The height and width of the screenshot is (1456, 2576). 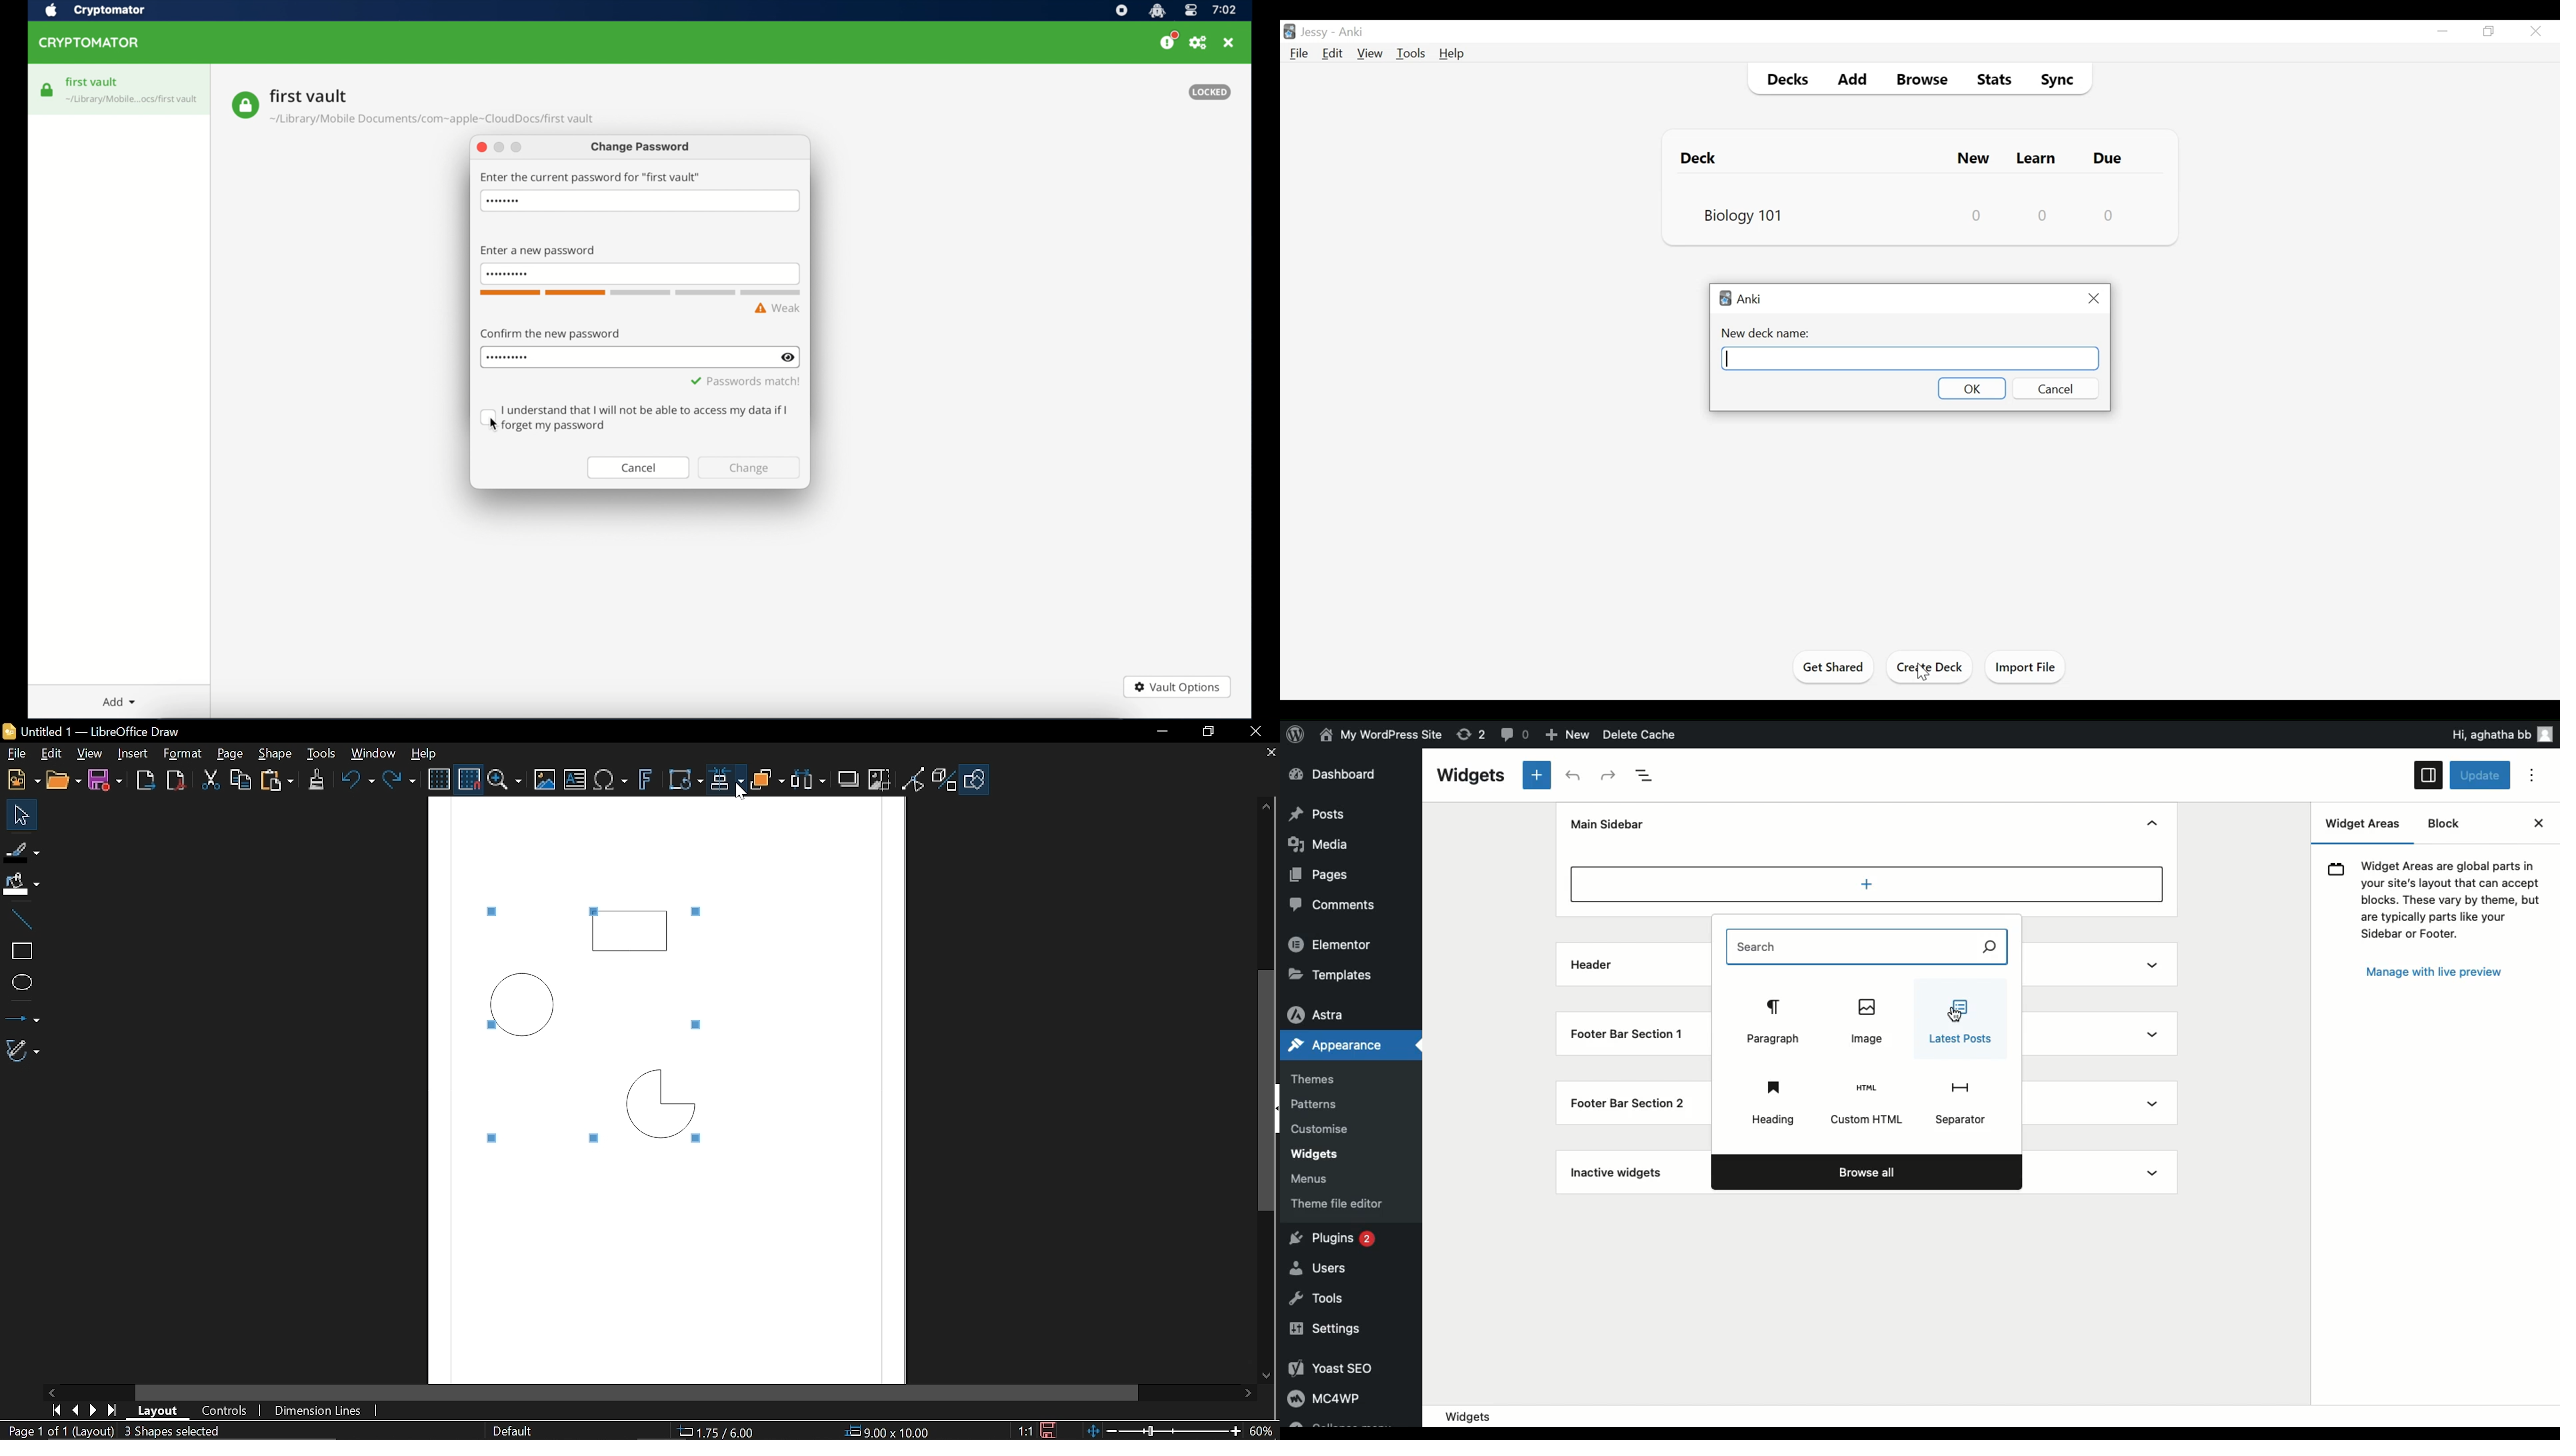 What do you see at coordinates (638, 1392) in the screenshot?
I see `Horizontal scrollbar` at bounding box center [638, 1392].